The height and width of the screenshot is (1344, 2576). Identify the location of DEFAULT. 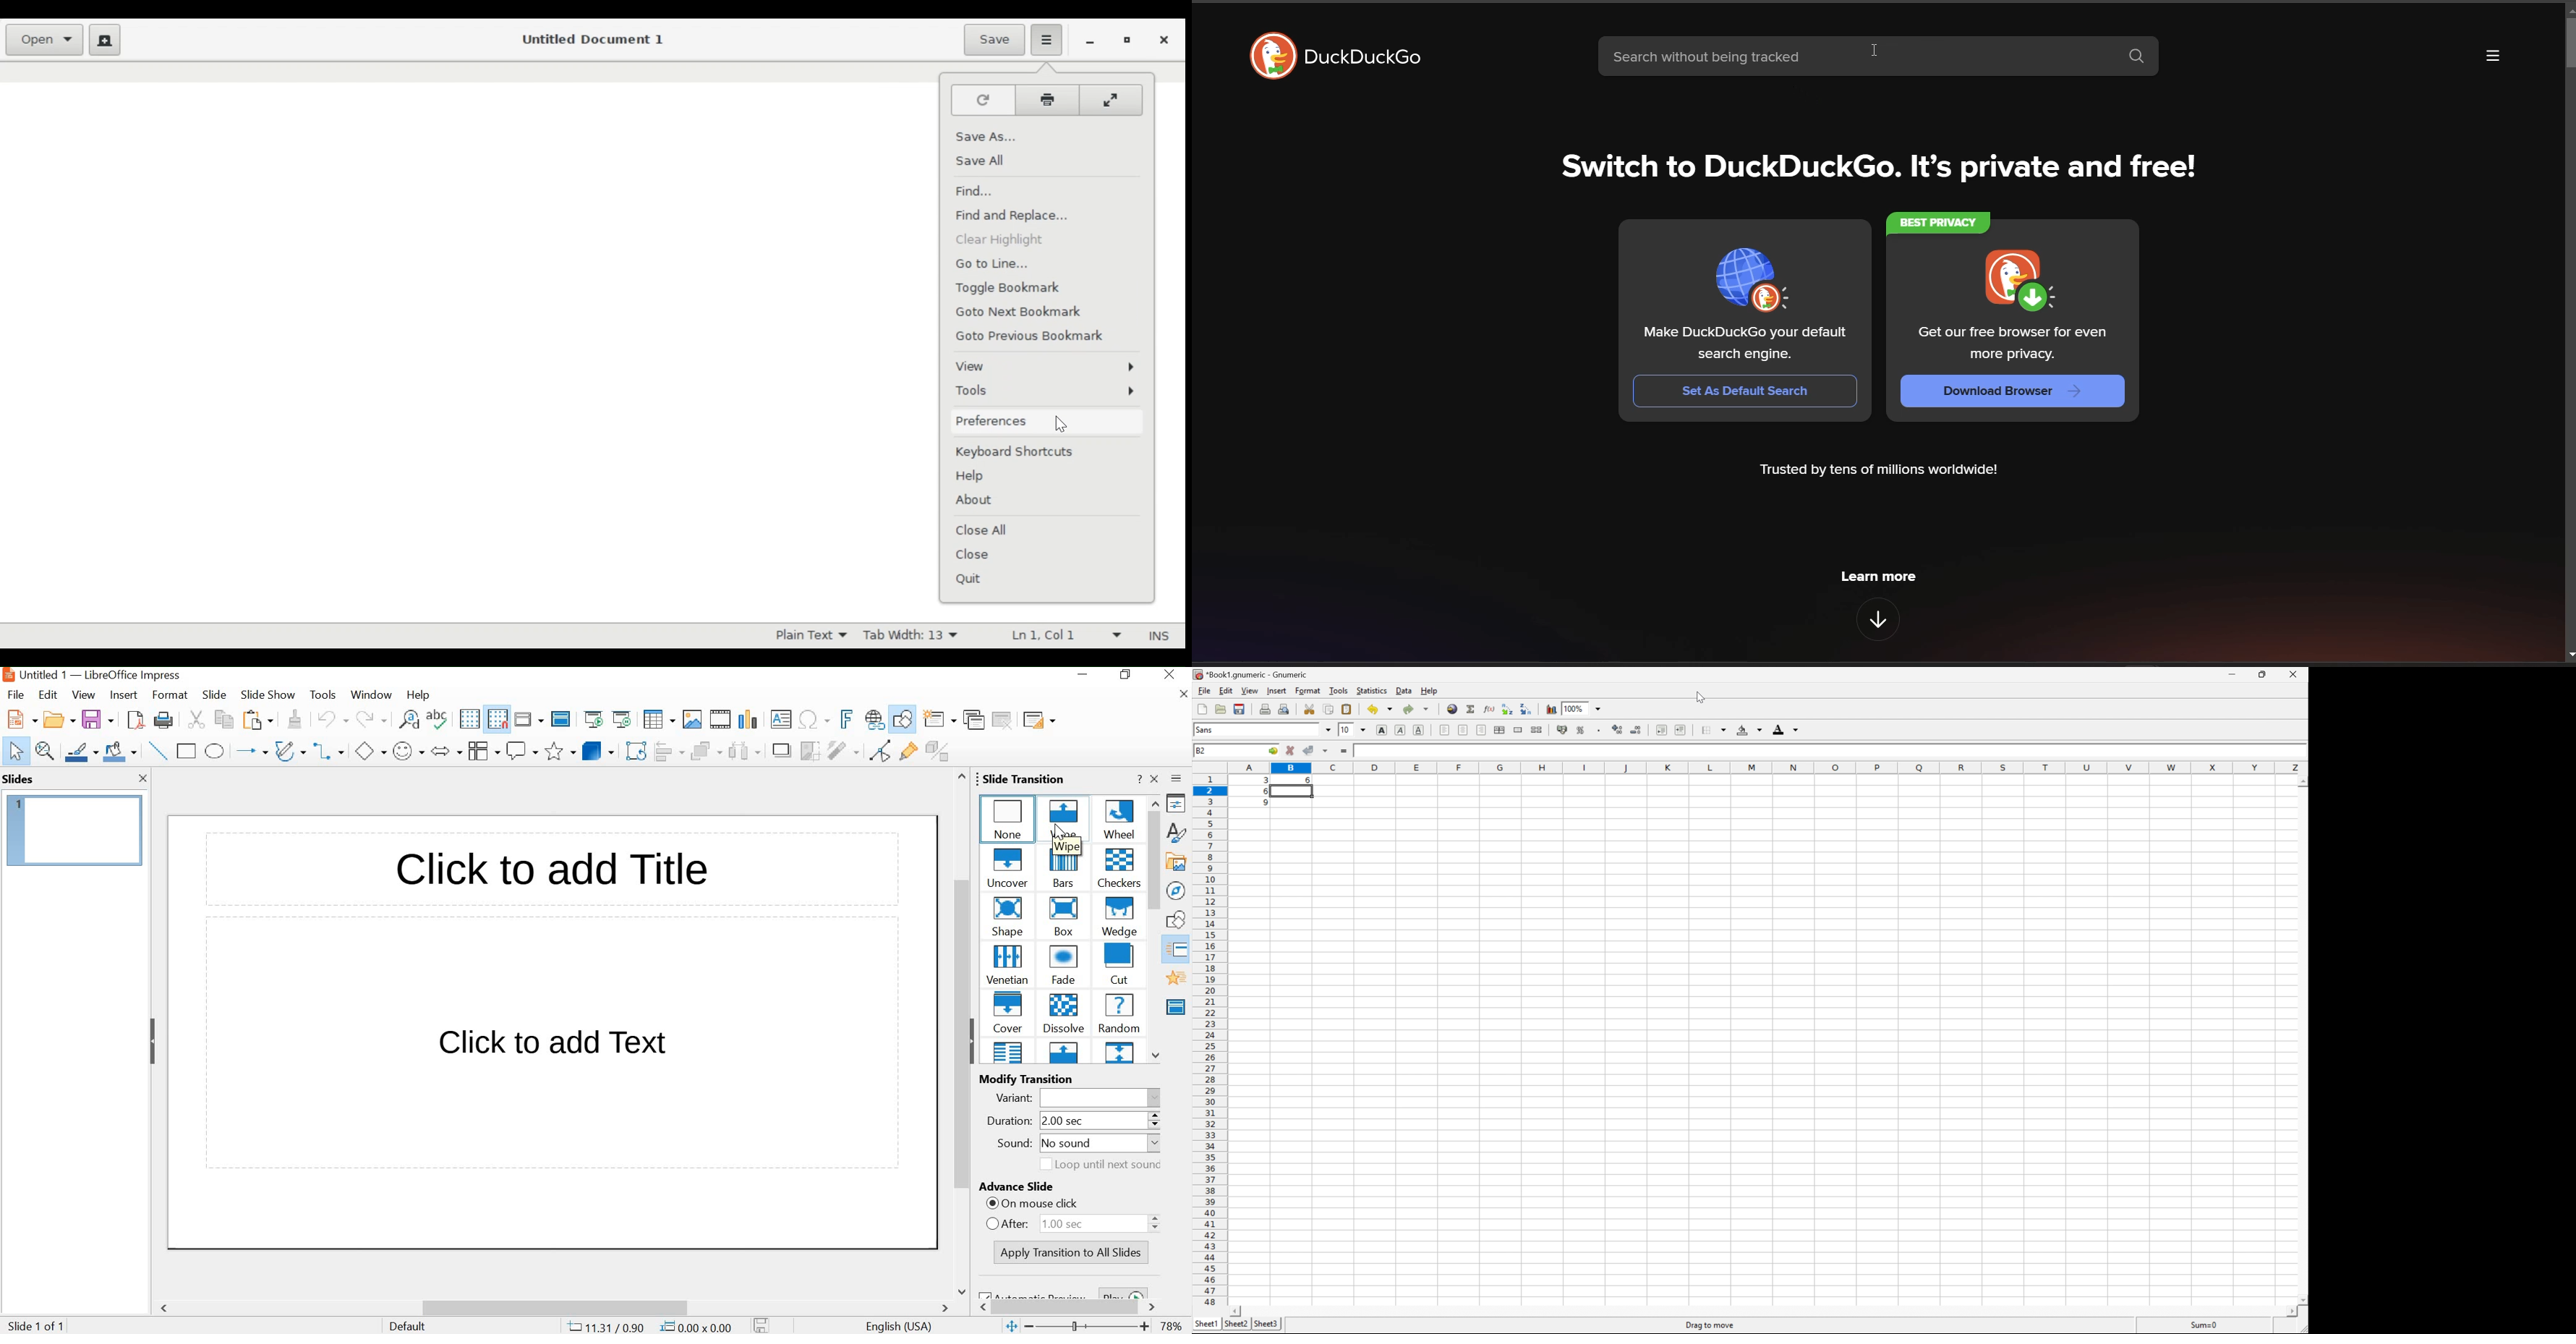
(418, 1325).